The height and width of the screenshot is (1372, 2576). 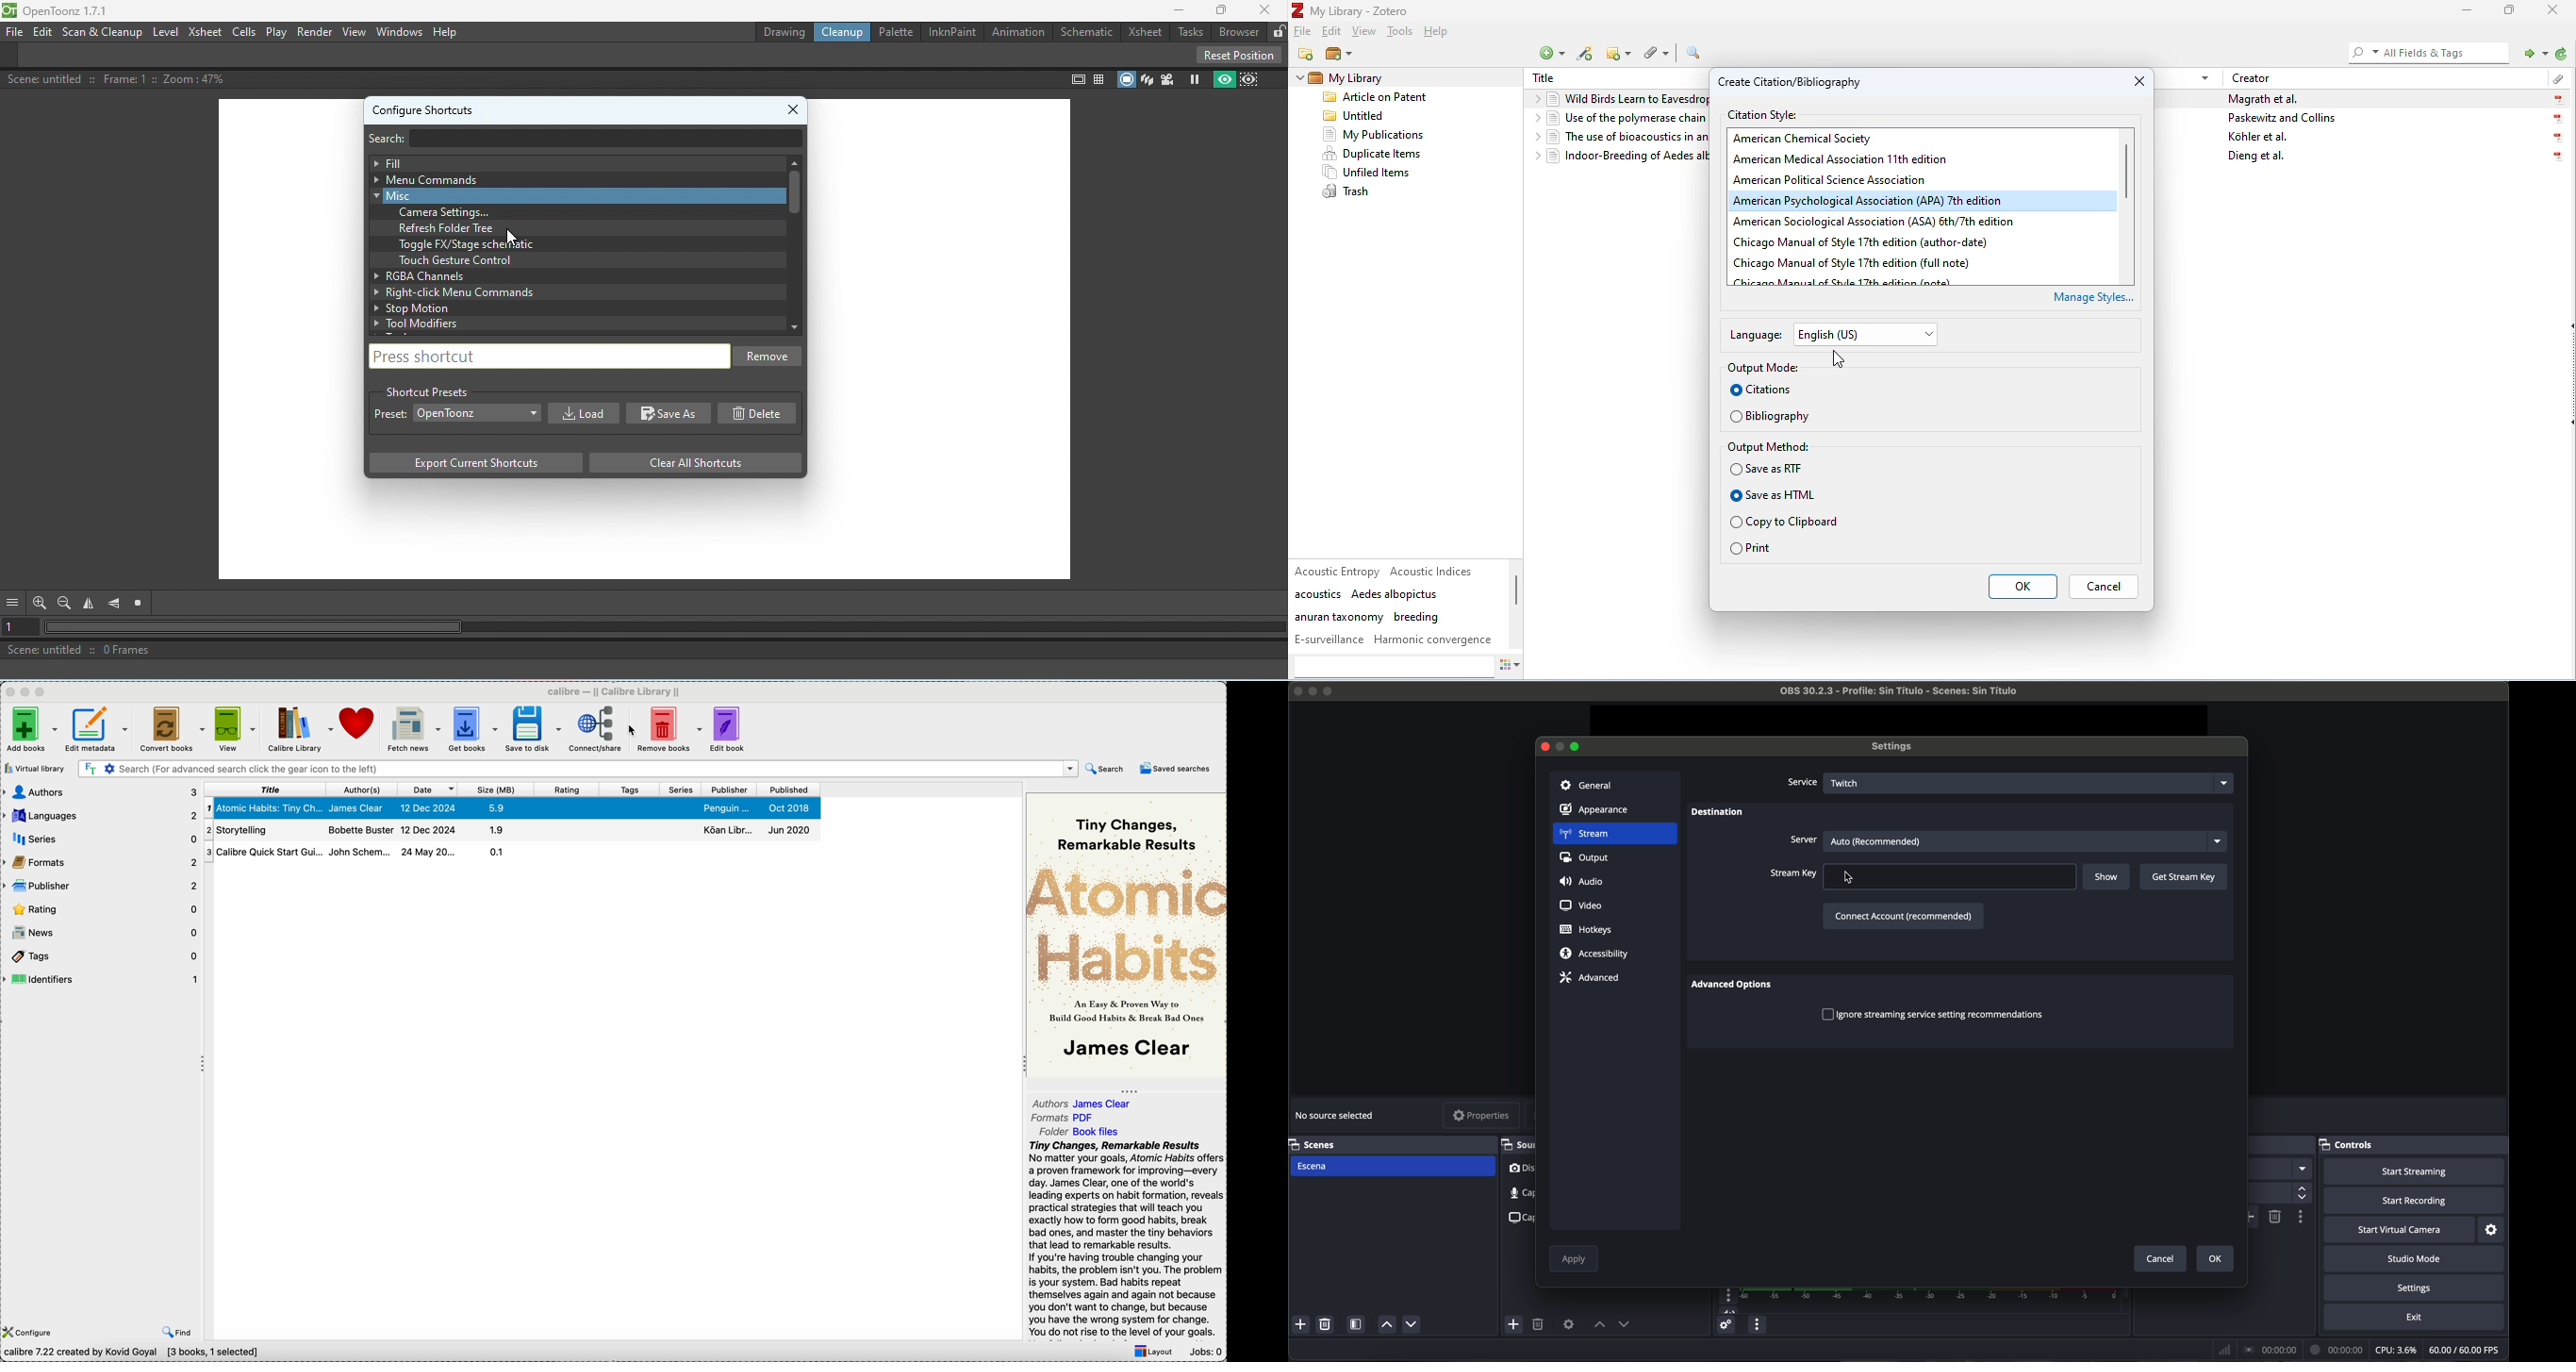 What do you see at coordinates (1574, 1261) in the screenshot?
I see `apply` at bounding box center [1574, 1261].